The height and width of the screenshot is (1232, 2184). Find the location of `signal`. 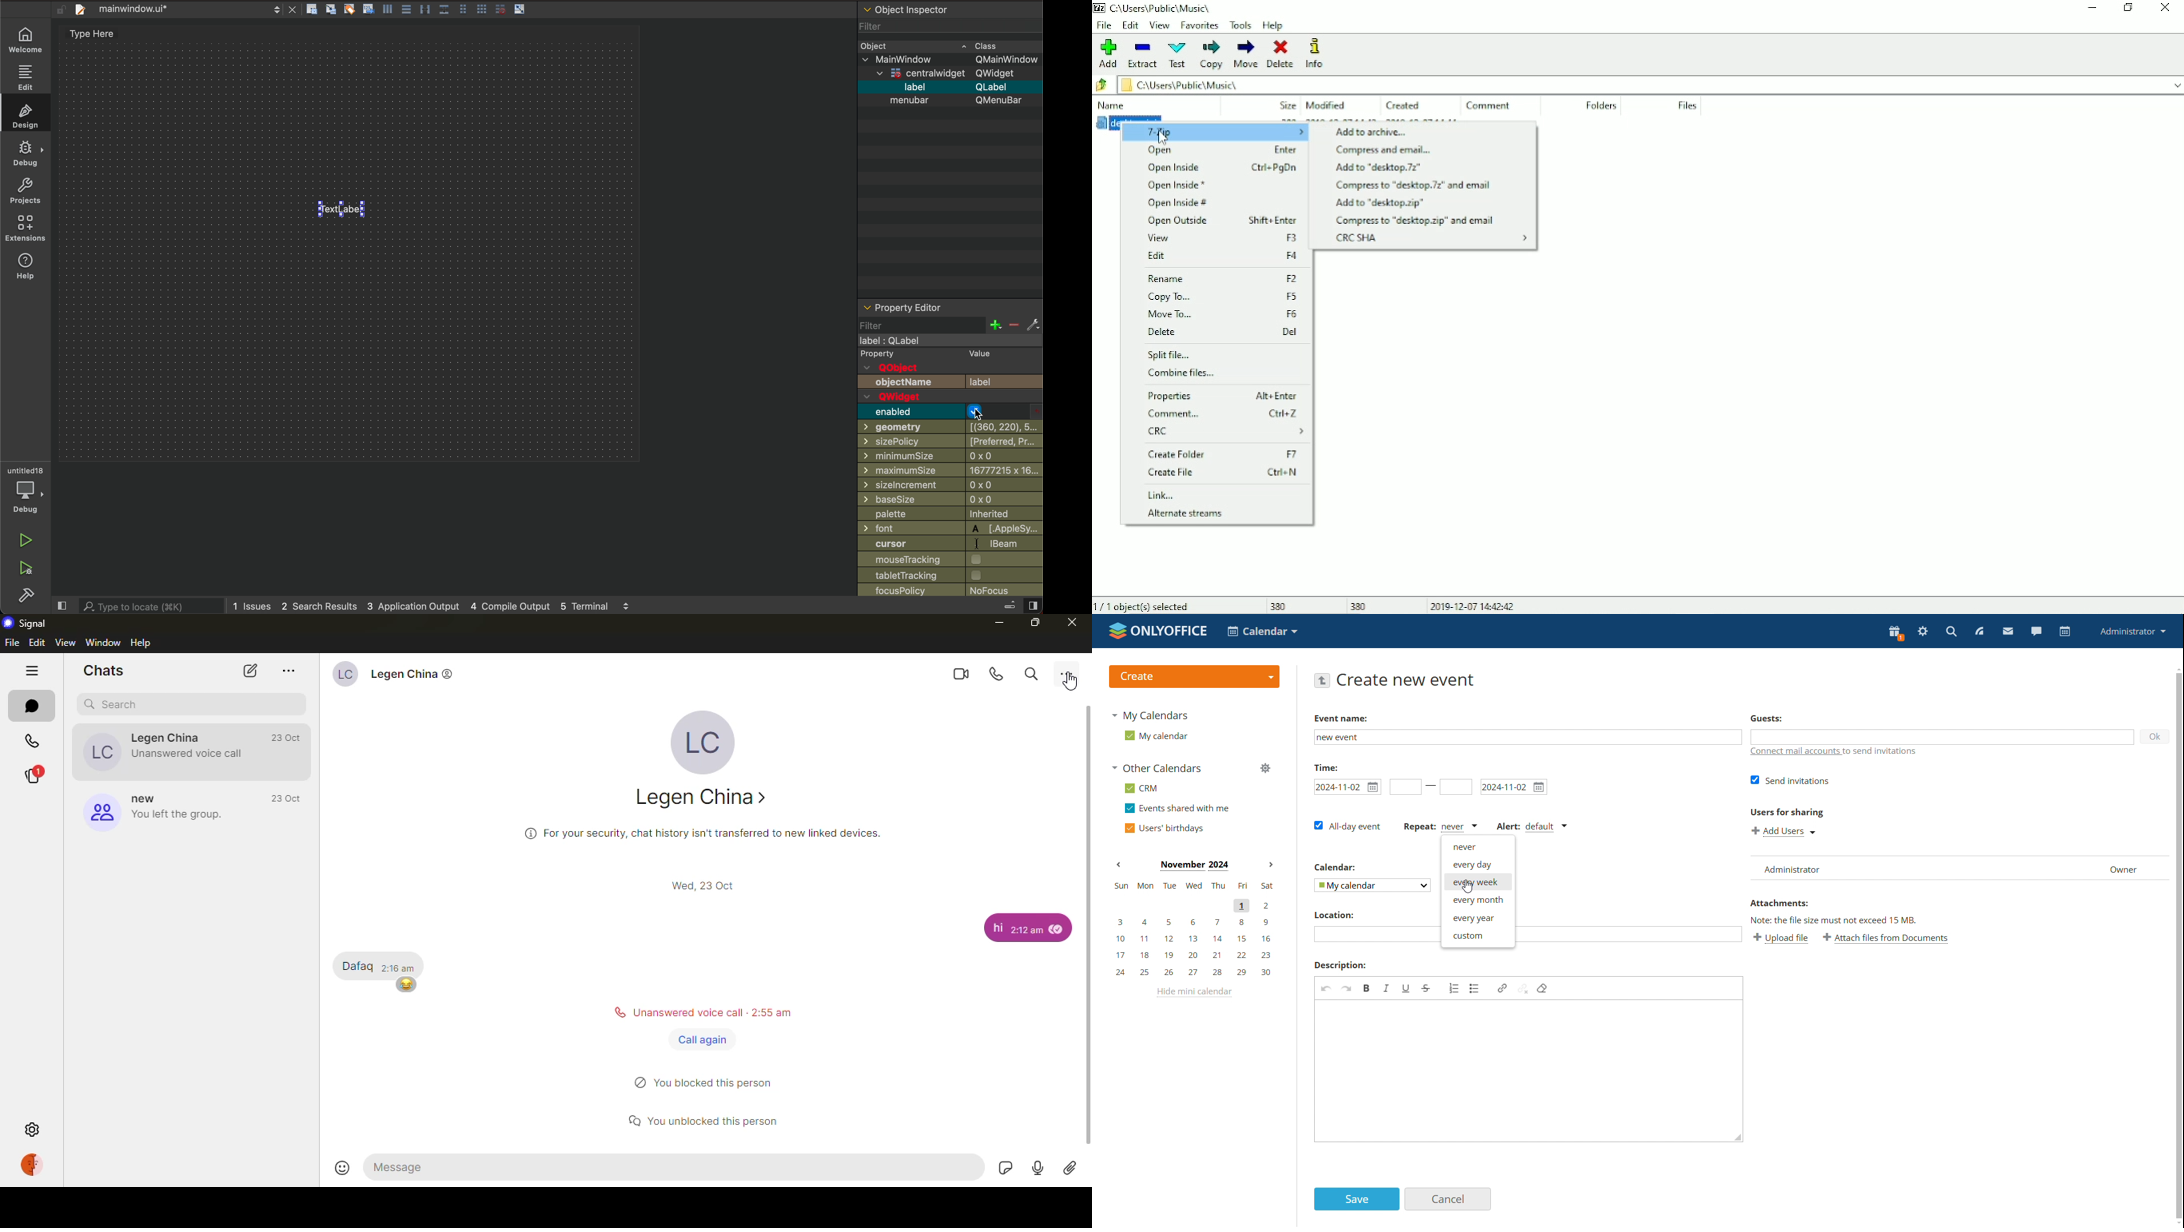

signal is located at coordinates (30, 622).